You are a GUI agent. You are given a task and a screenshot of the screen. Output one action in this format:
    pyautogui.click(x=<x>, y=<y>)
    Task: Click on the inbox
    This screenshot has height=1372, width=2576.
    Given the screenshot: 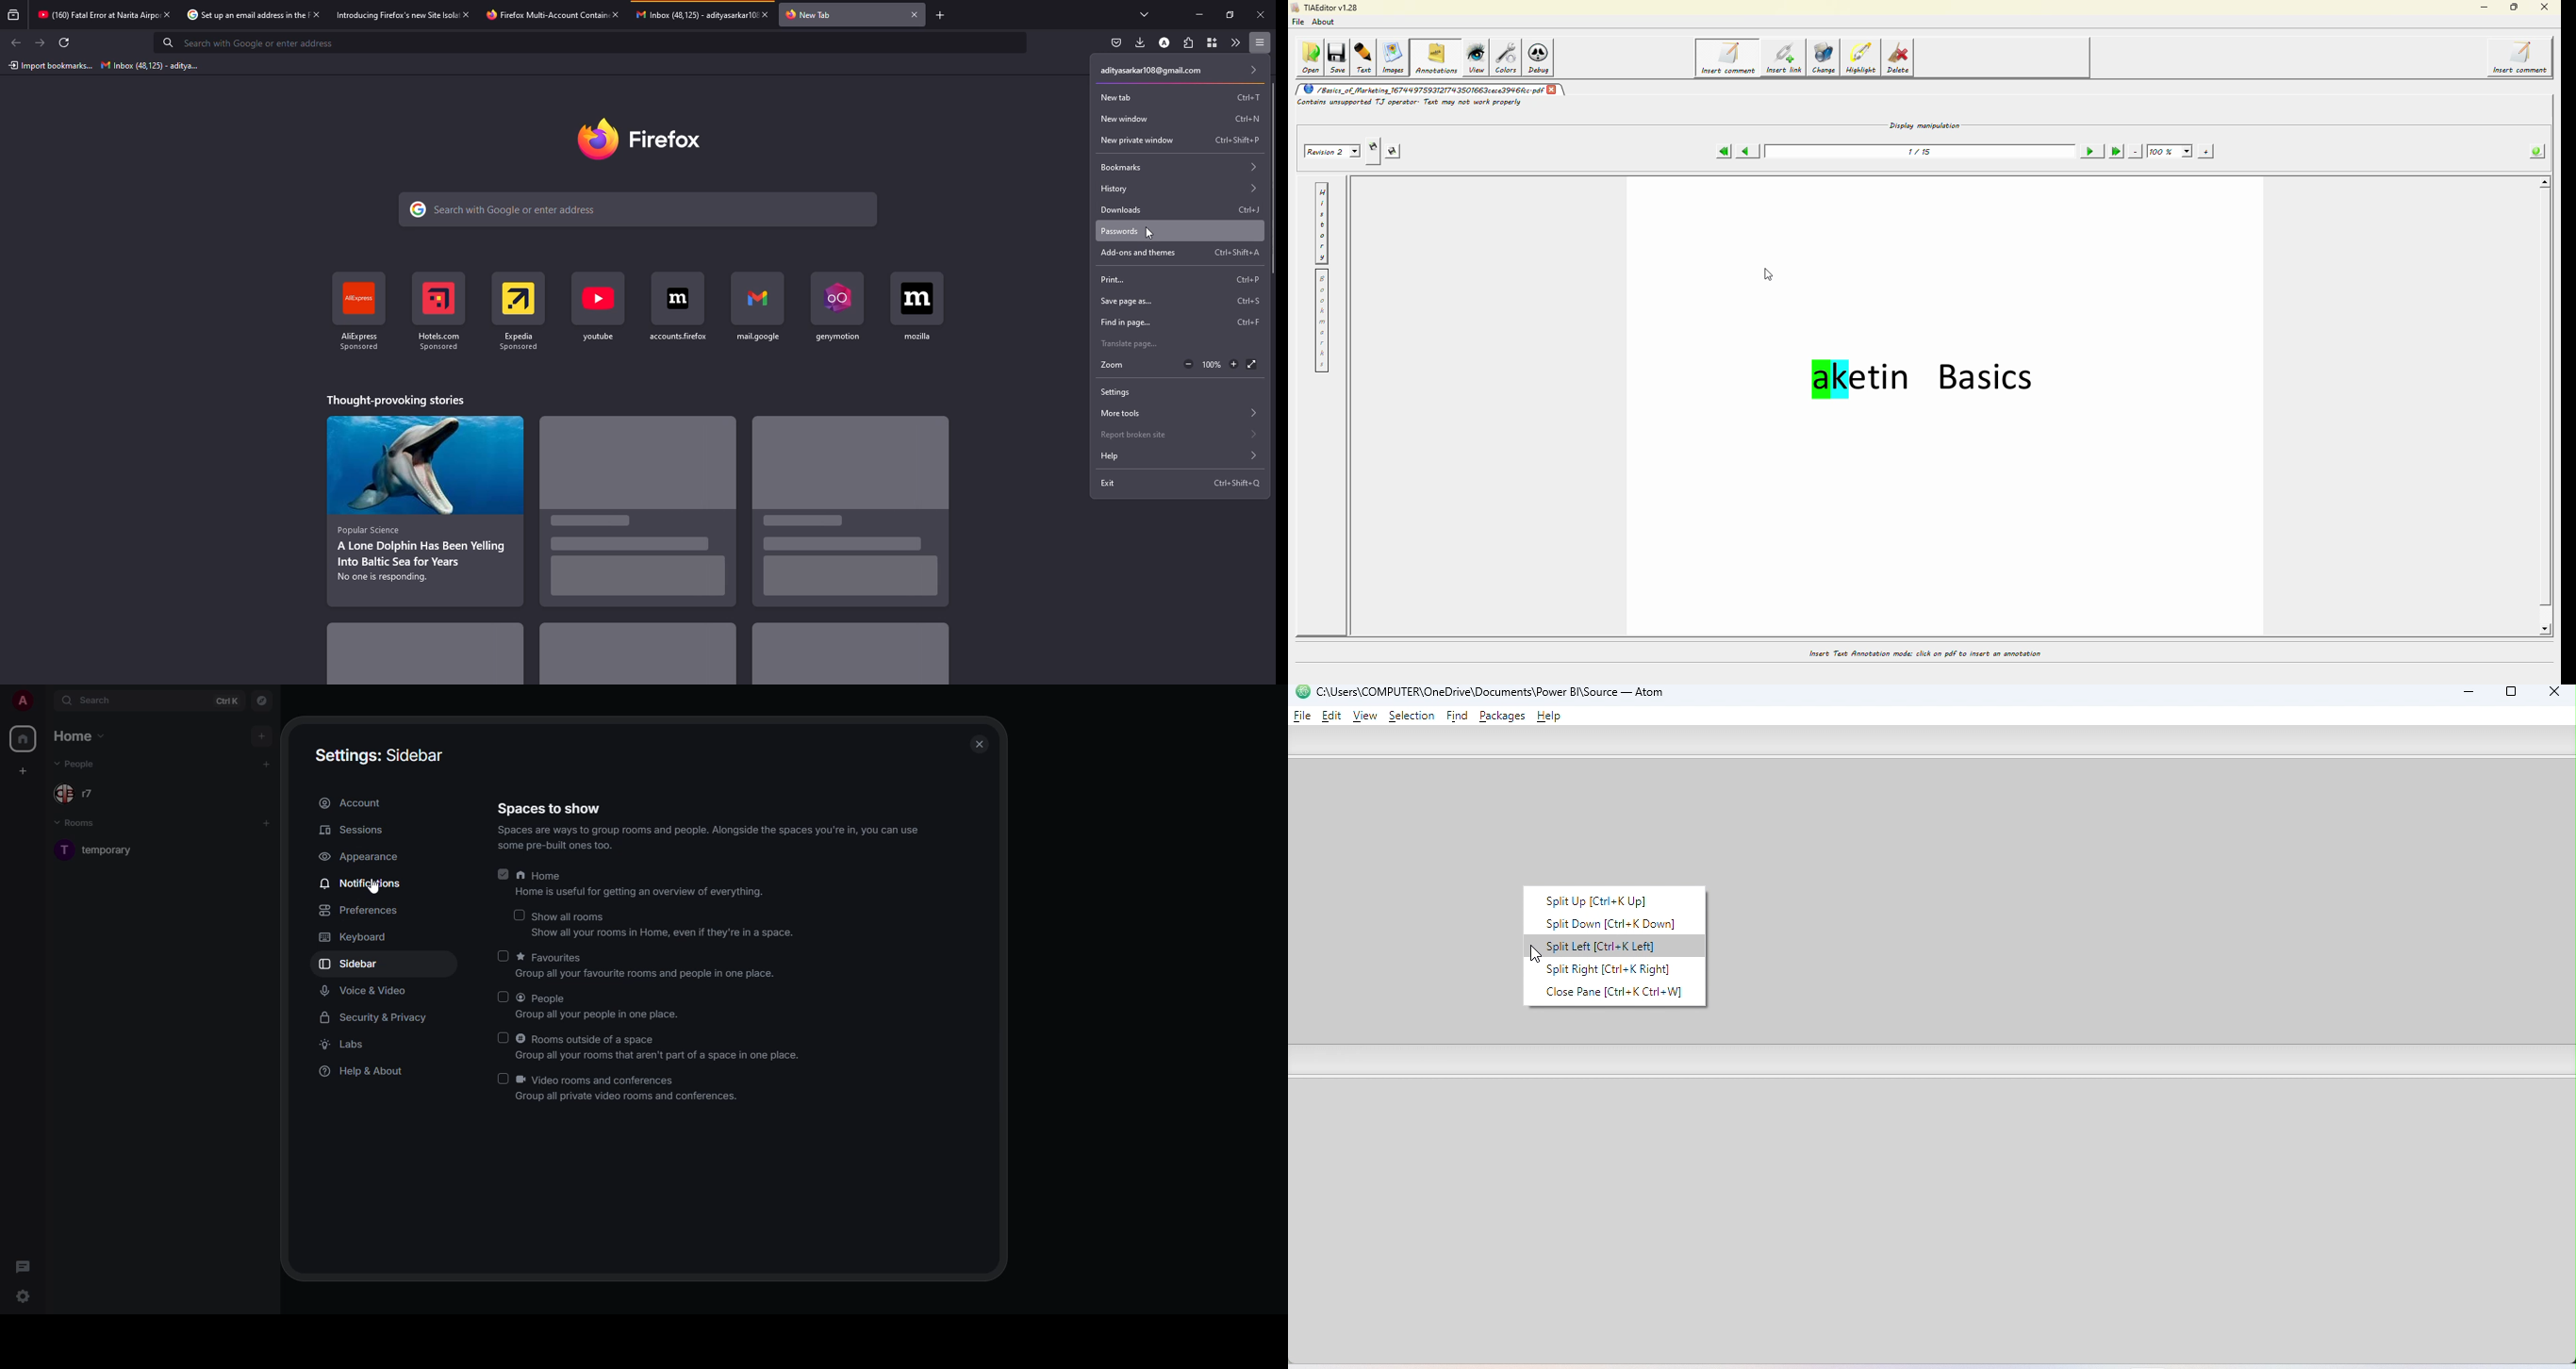 What is the action you would take?
    pyautogui.click(x=146, y=66)
    